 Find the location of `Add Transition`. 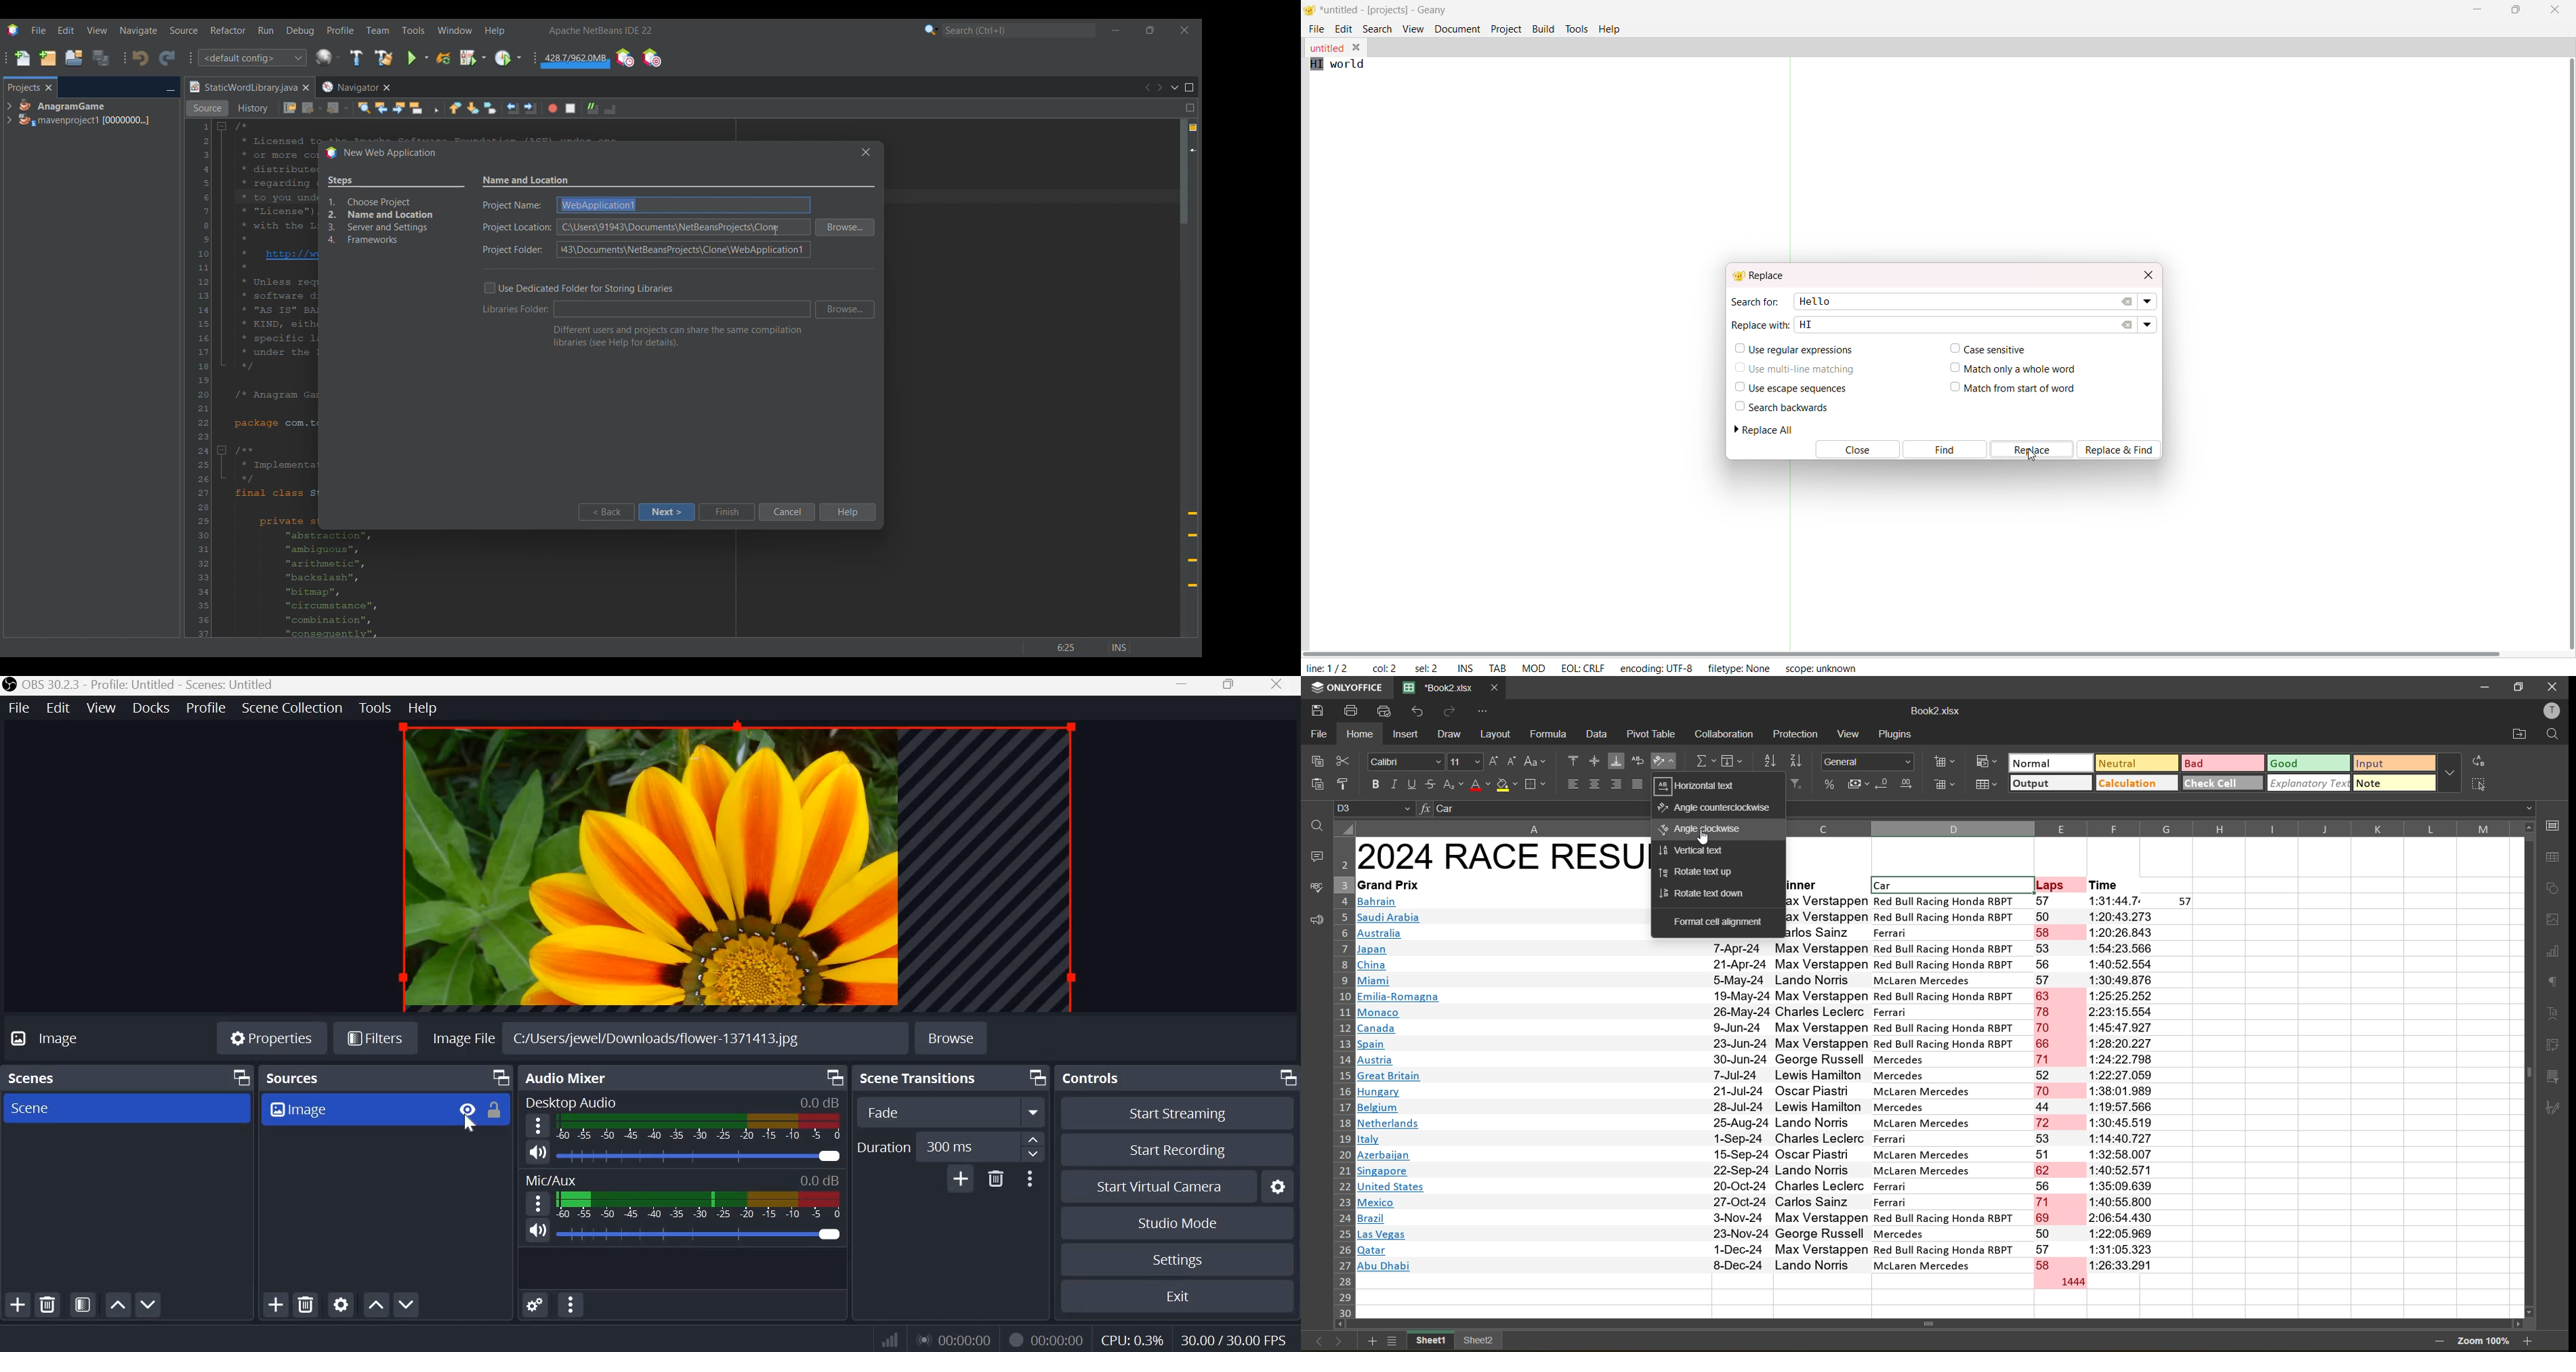

Add Transition is located at coordinates (961, 1179).